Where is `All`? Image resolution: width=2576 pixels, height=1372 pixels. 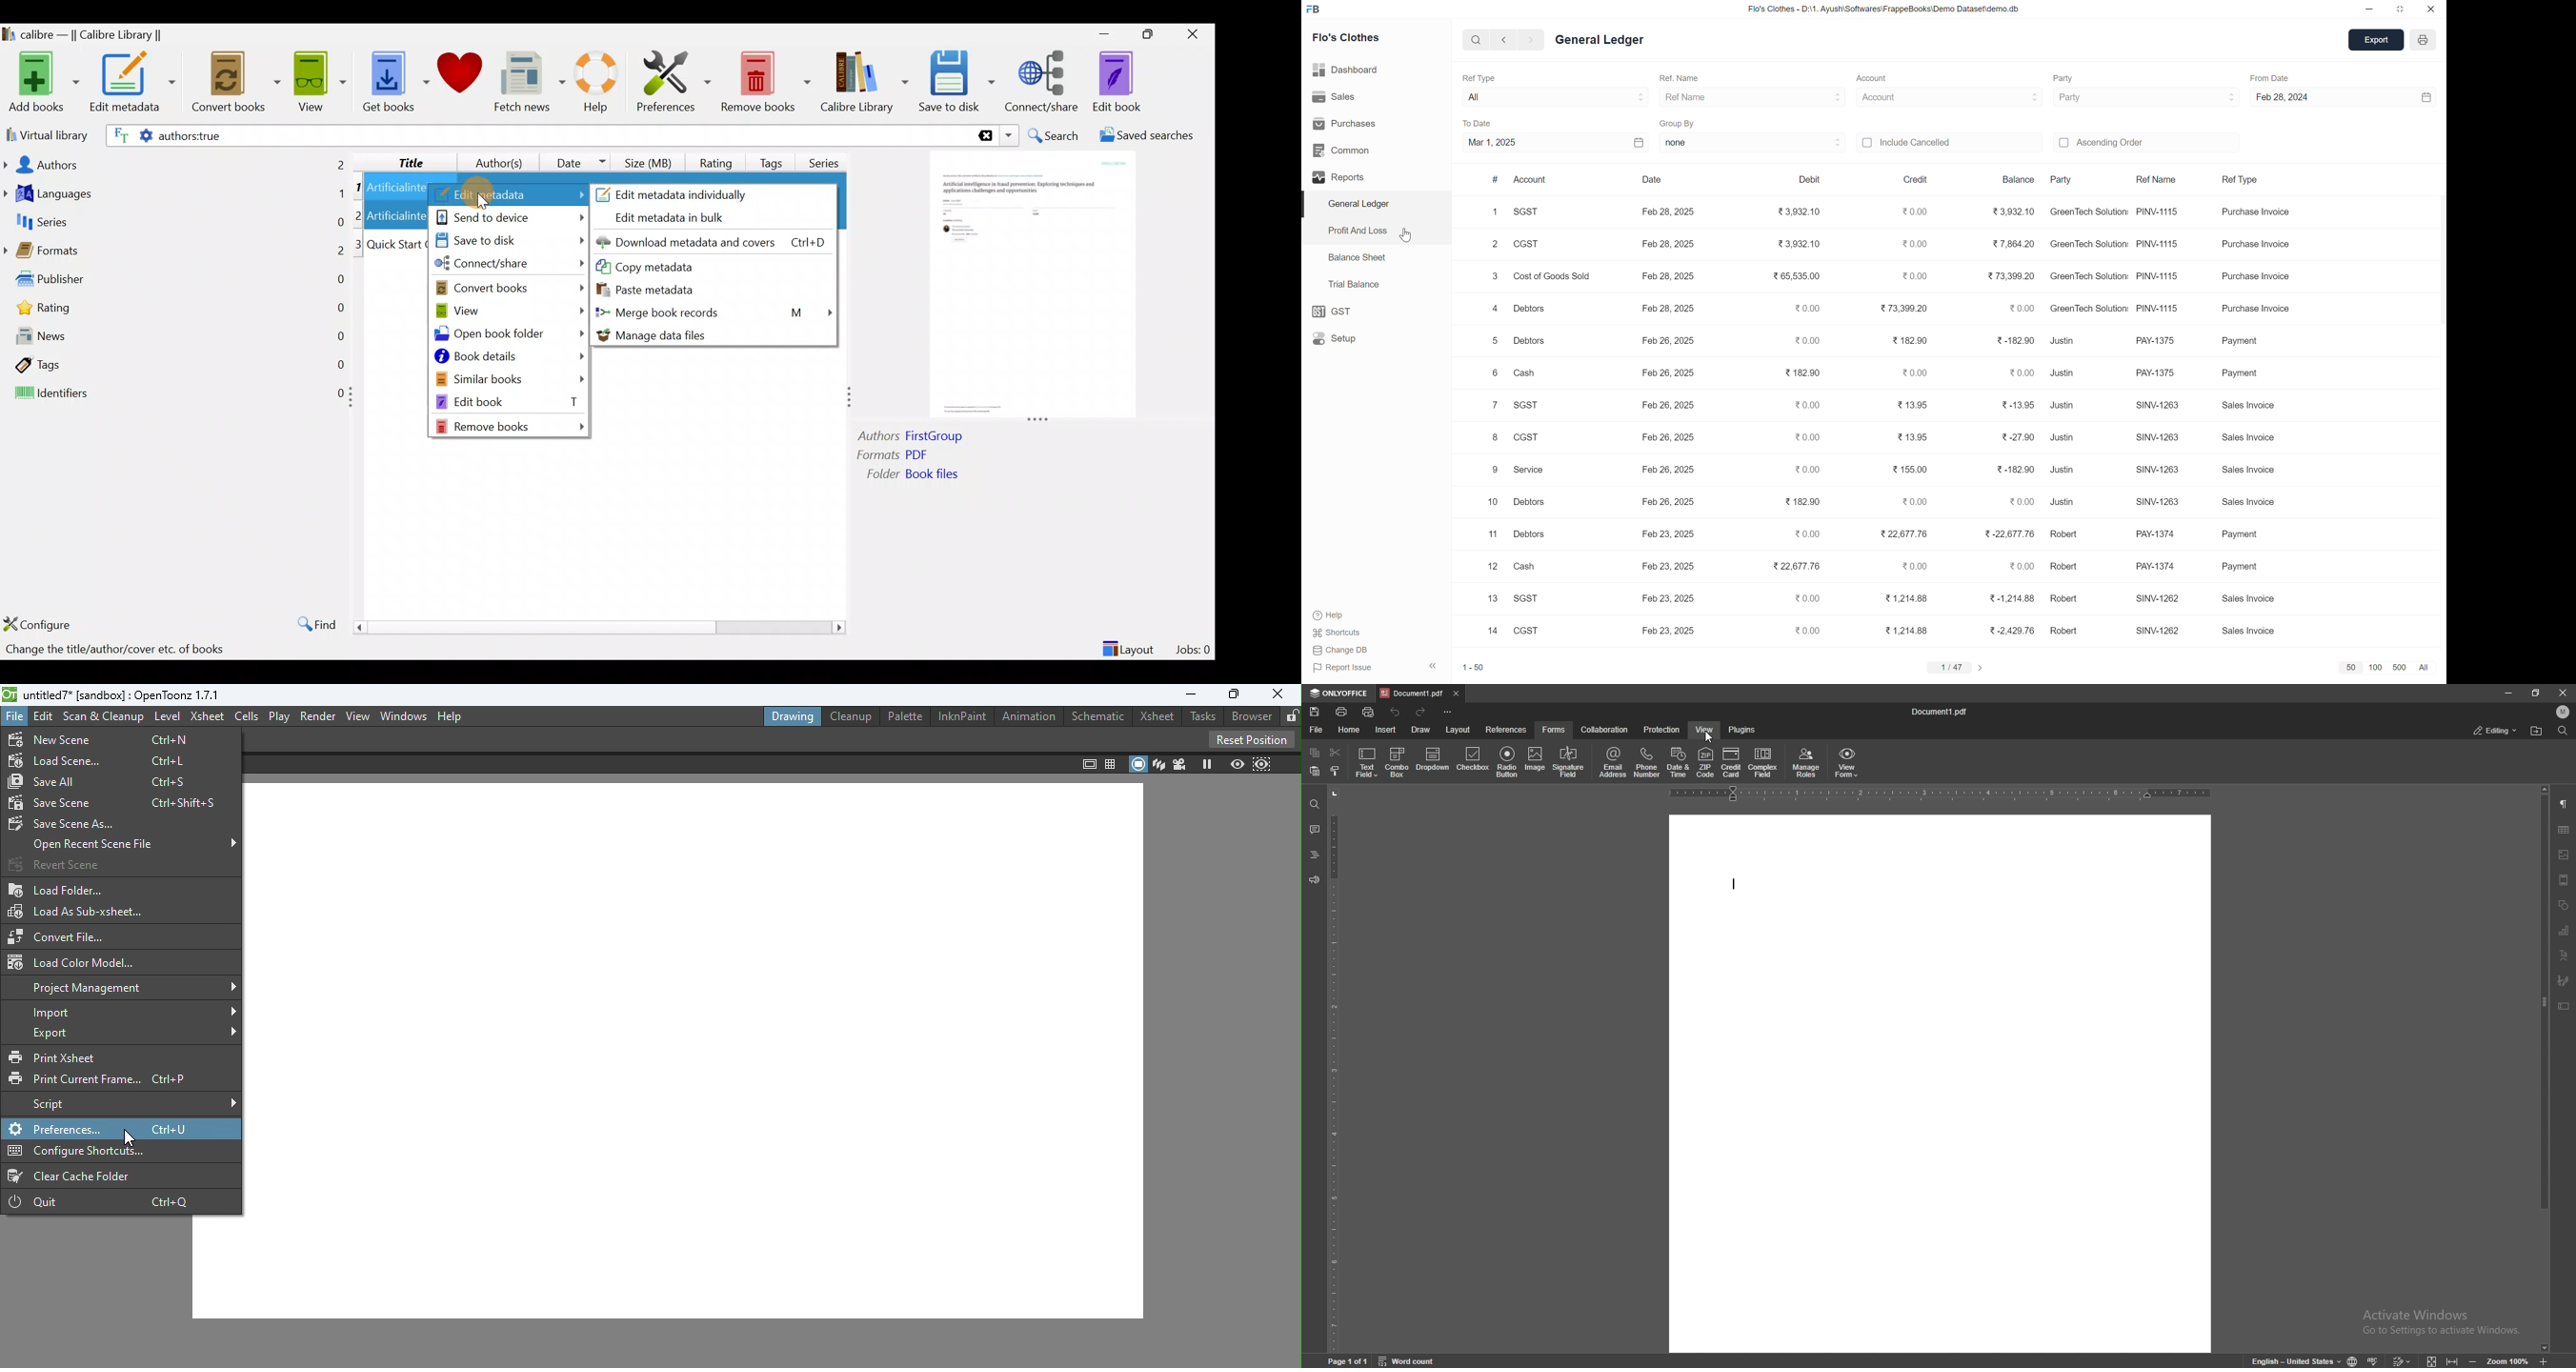 All is located at coordinates (1503, 96).